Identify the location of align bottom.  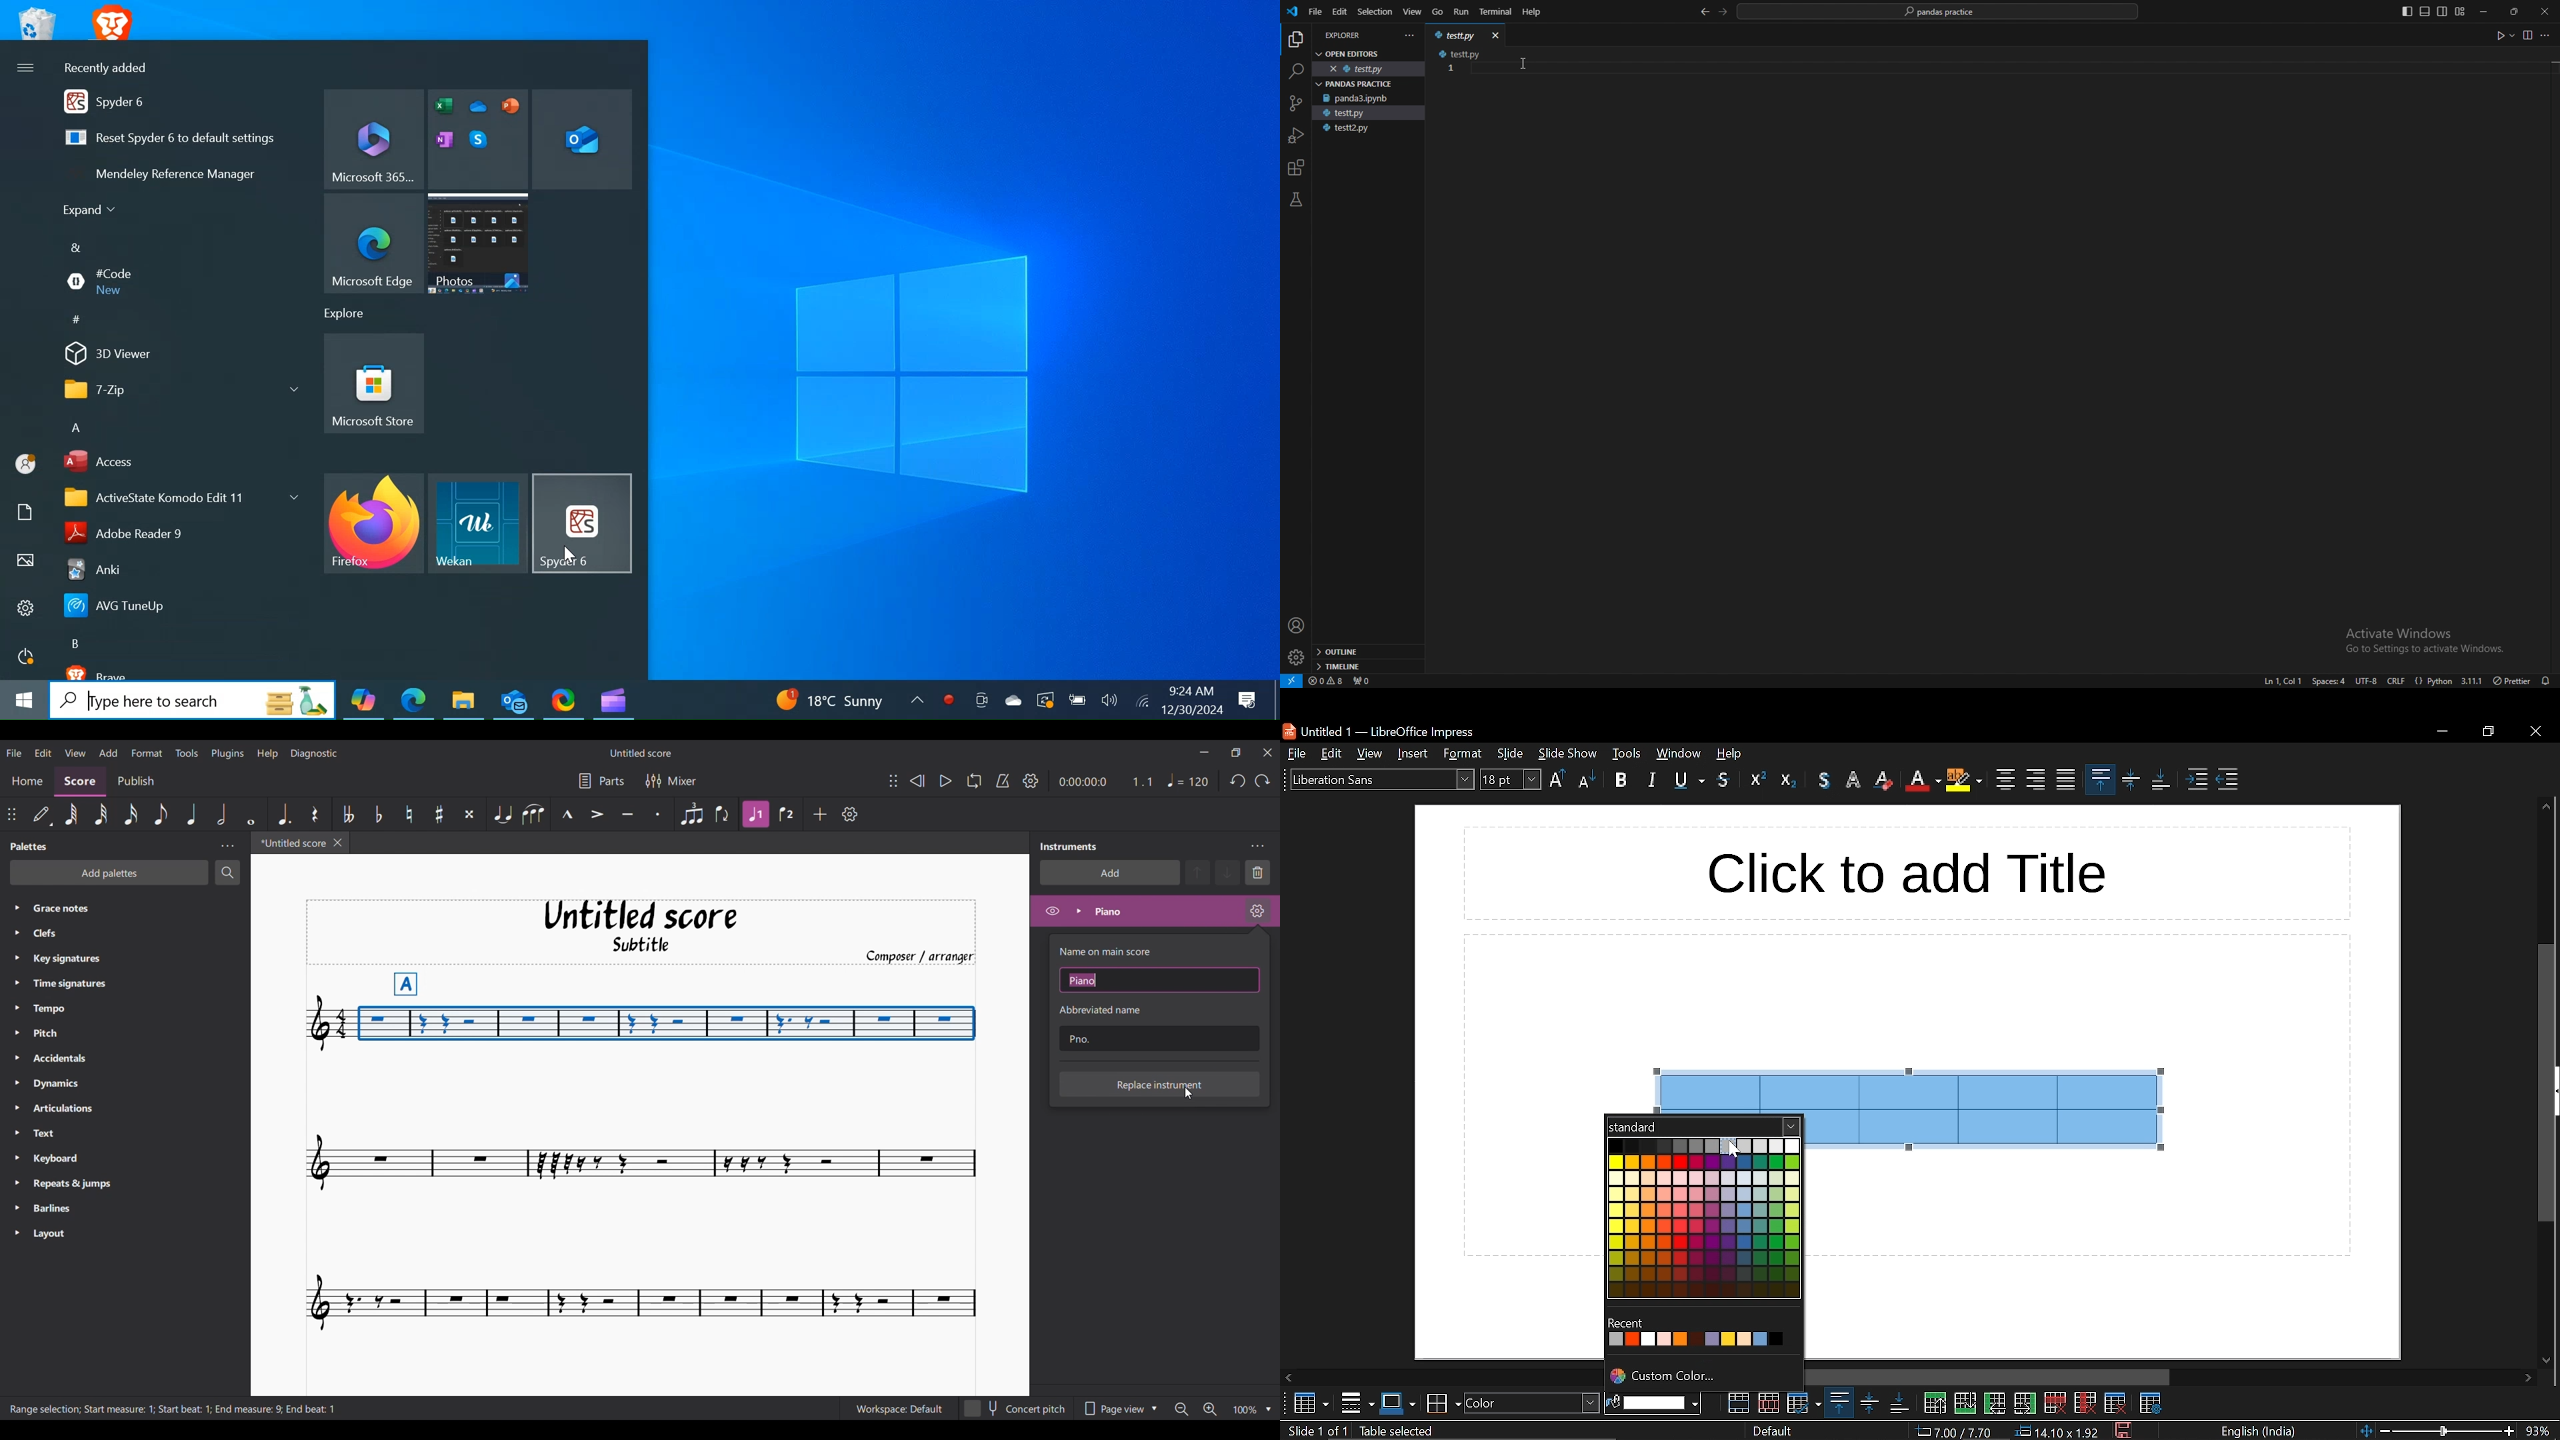
(2162, 782).